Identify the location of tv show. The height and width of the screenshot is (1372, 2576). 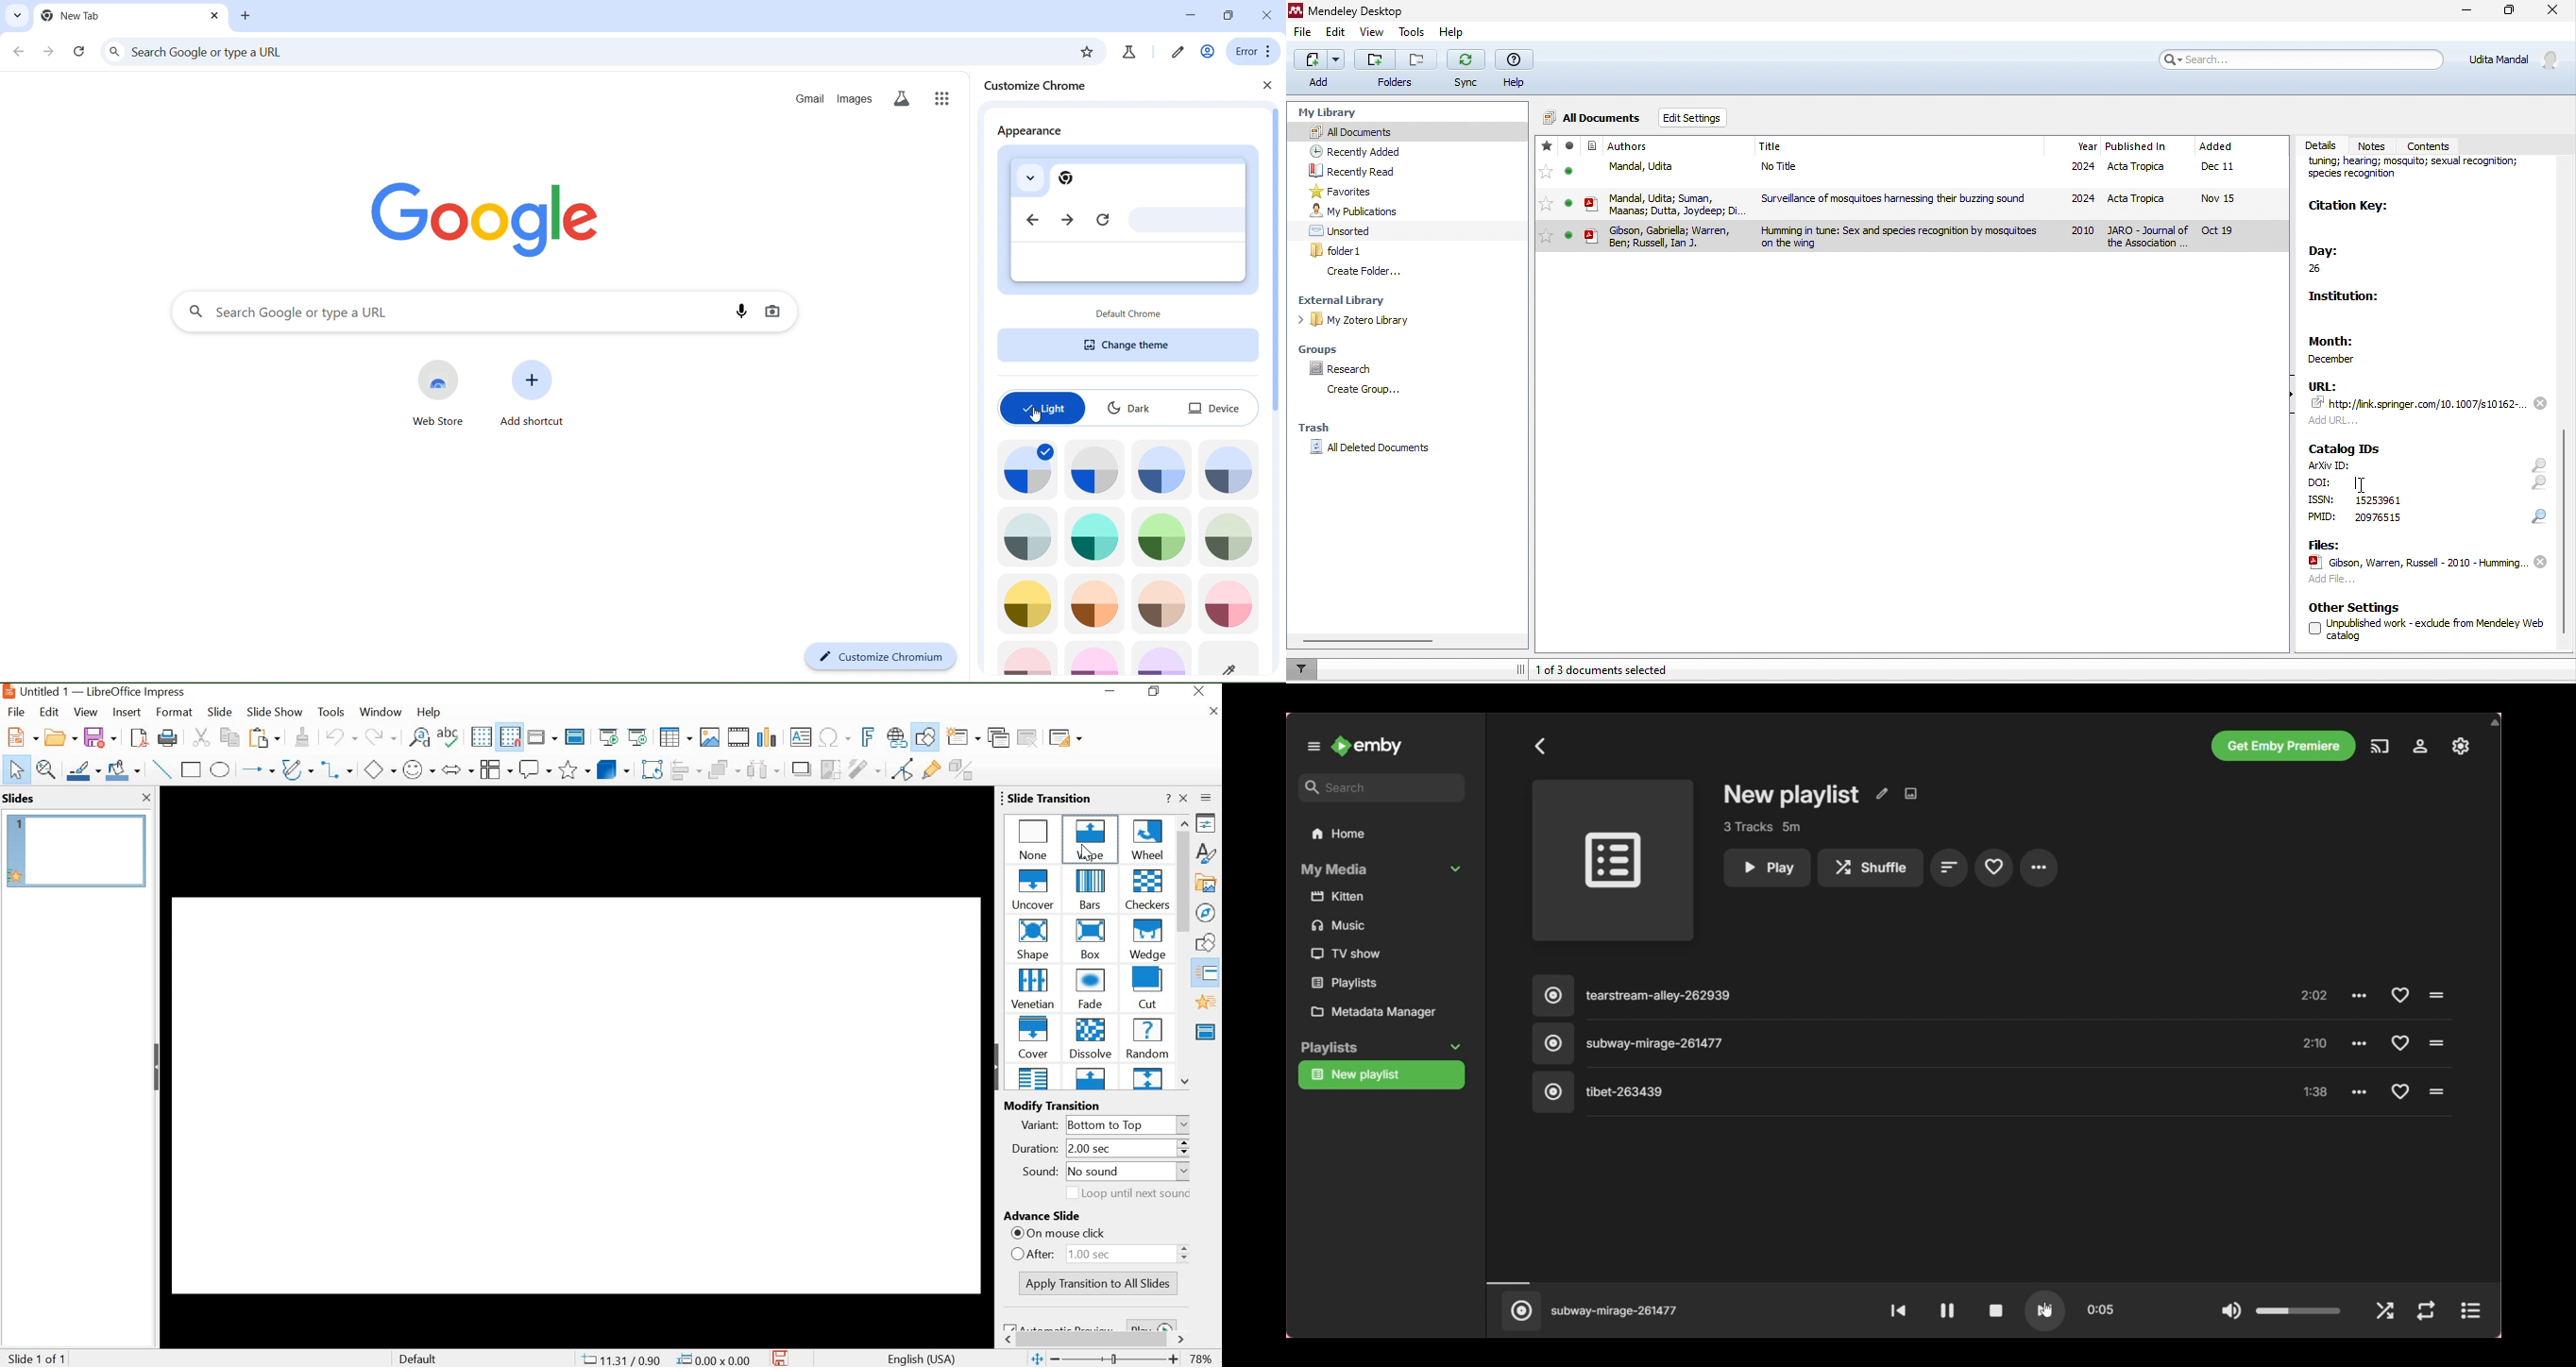
(1349, 954).